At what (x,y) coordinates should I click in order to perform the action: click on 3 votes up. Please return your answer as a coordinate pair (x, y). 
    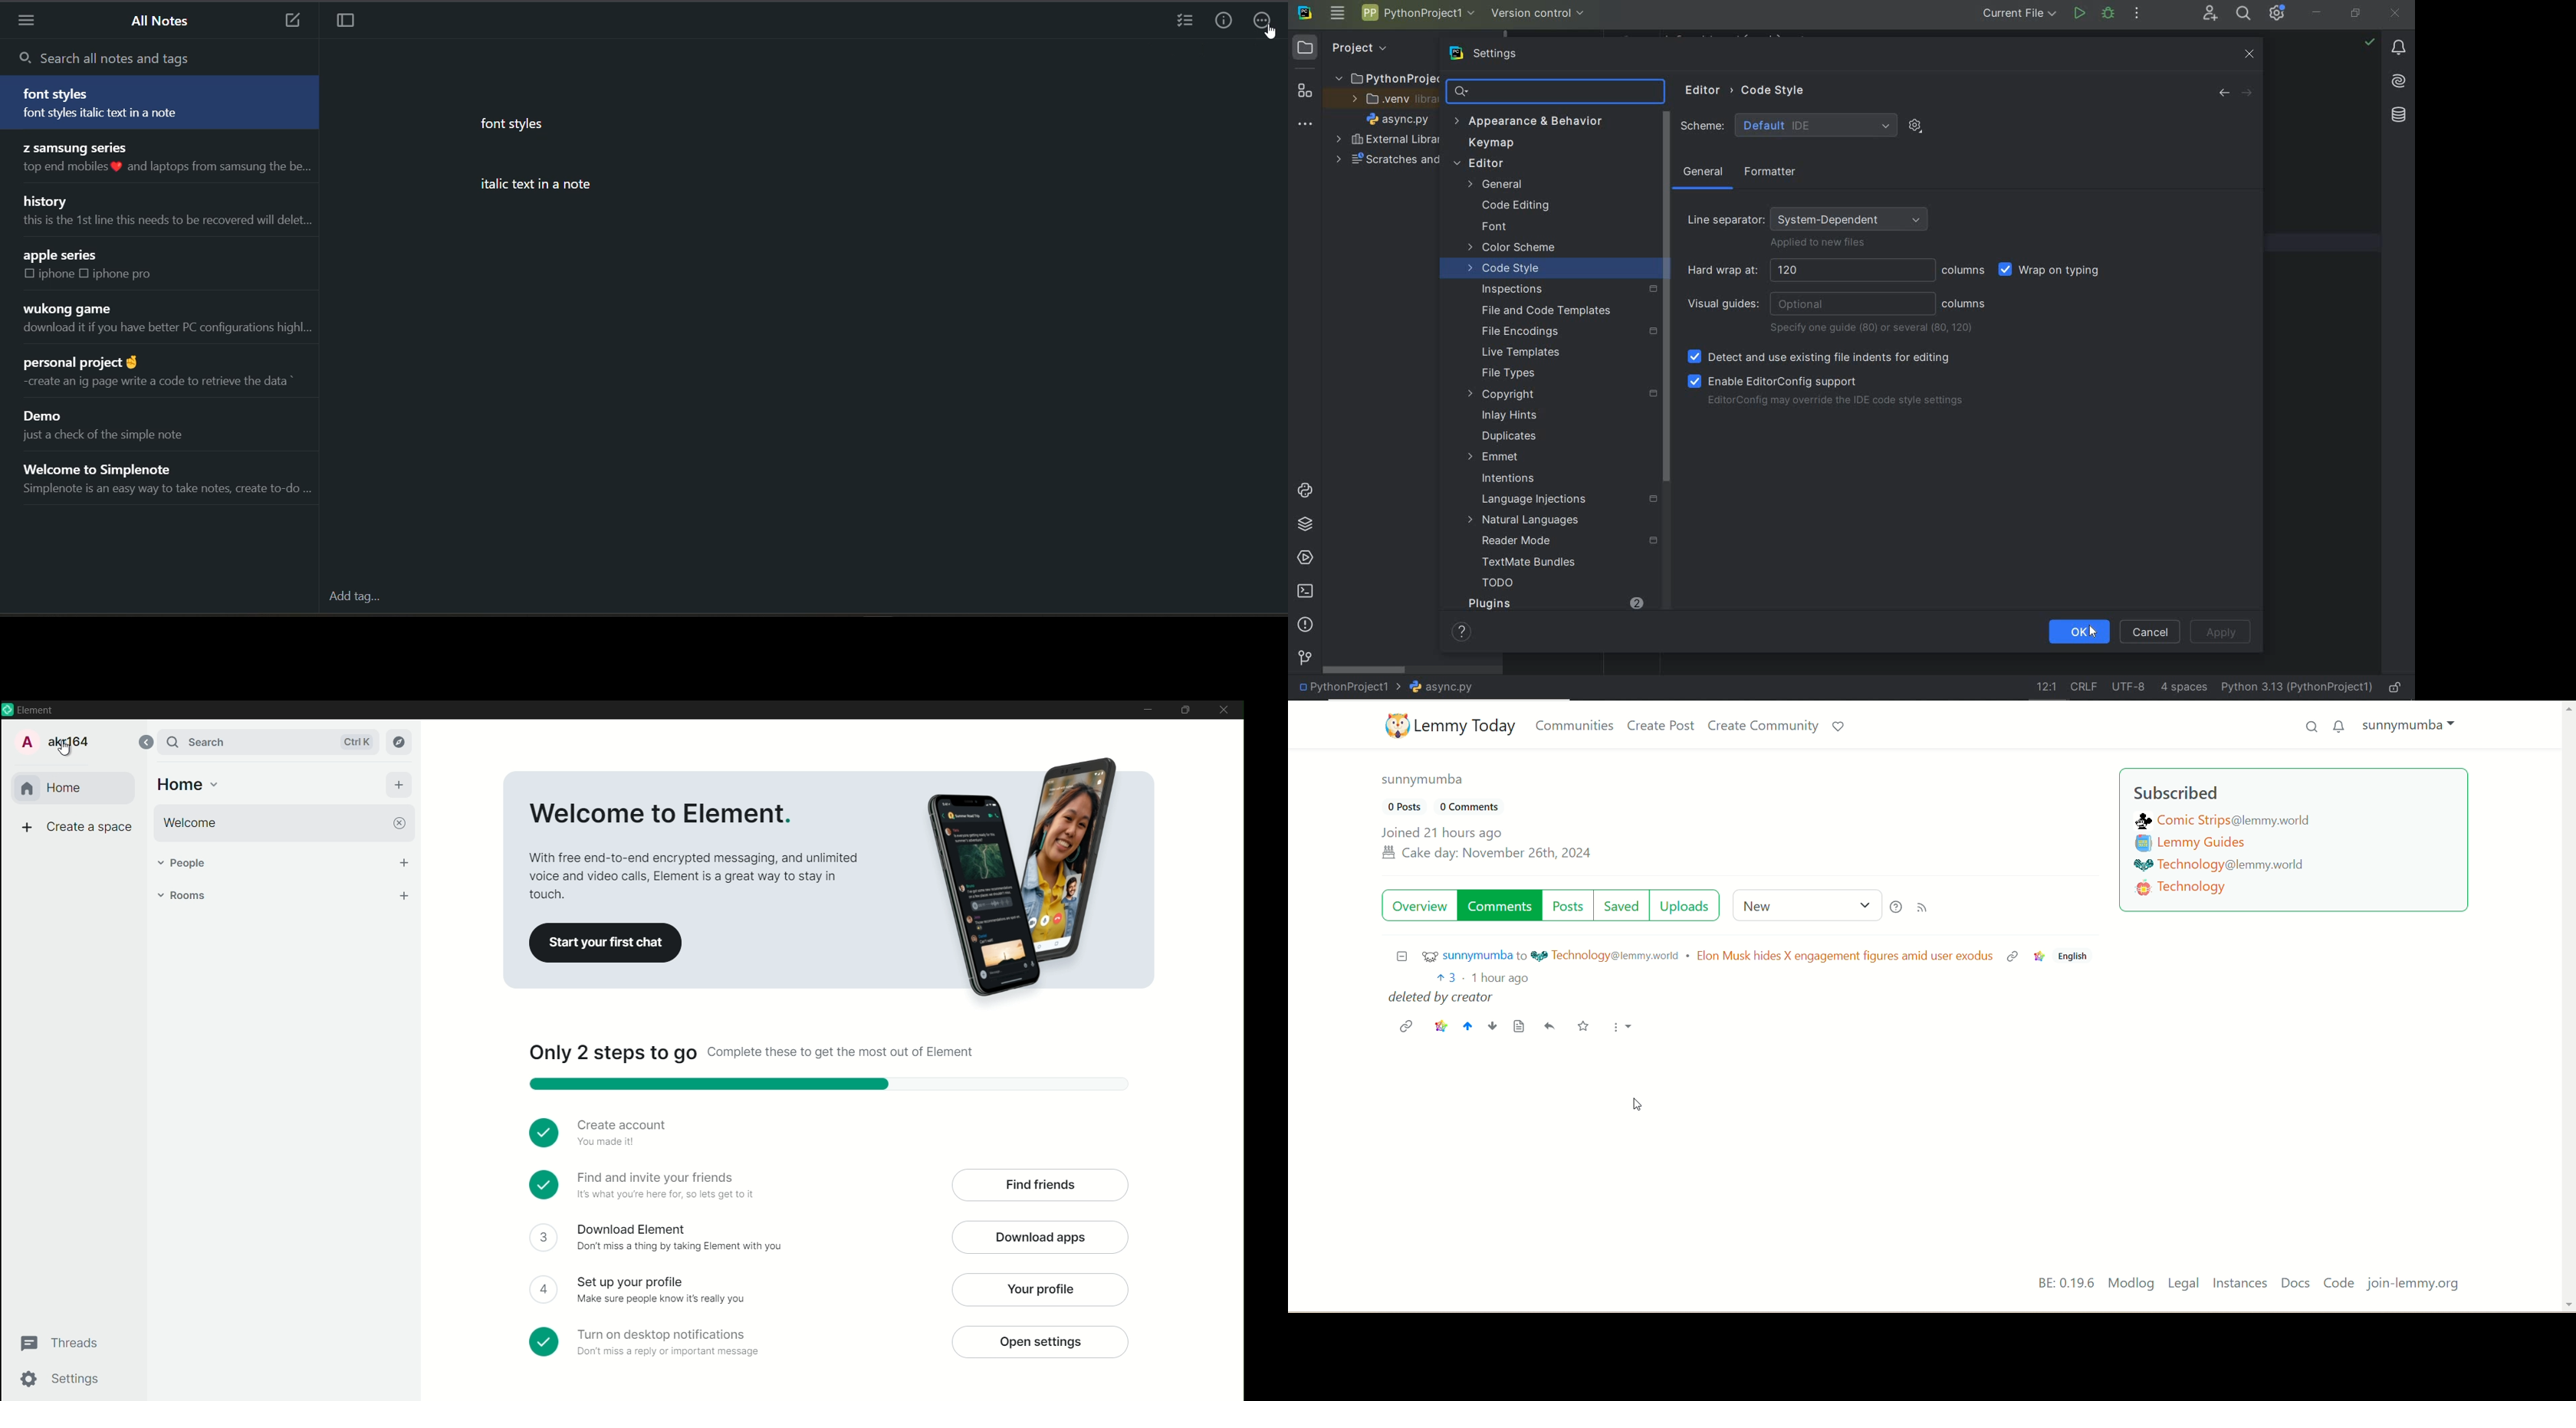
    Looking at the image, I should click on (1446, 976).